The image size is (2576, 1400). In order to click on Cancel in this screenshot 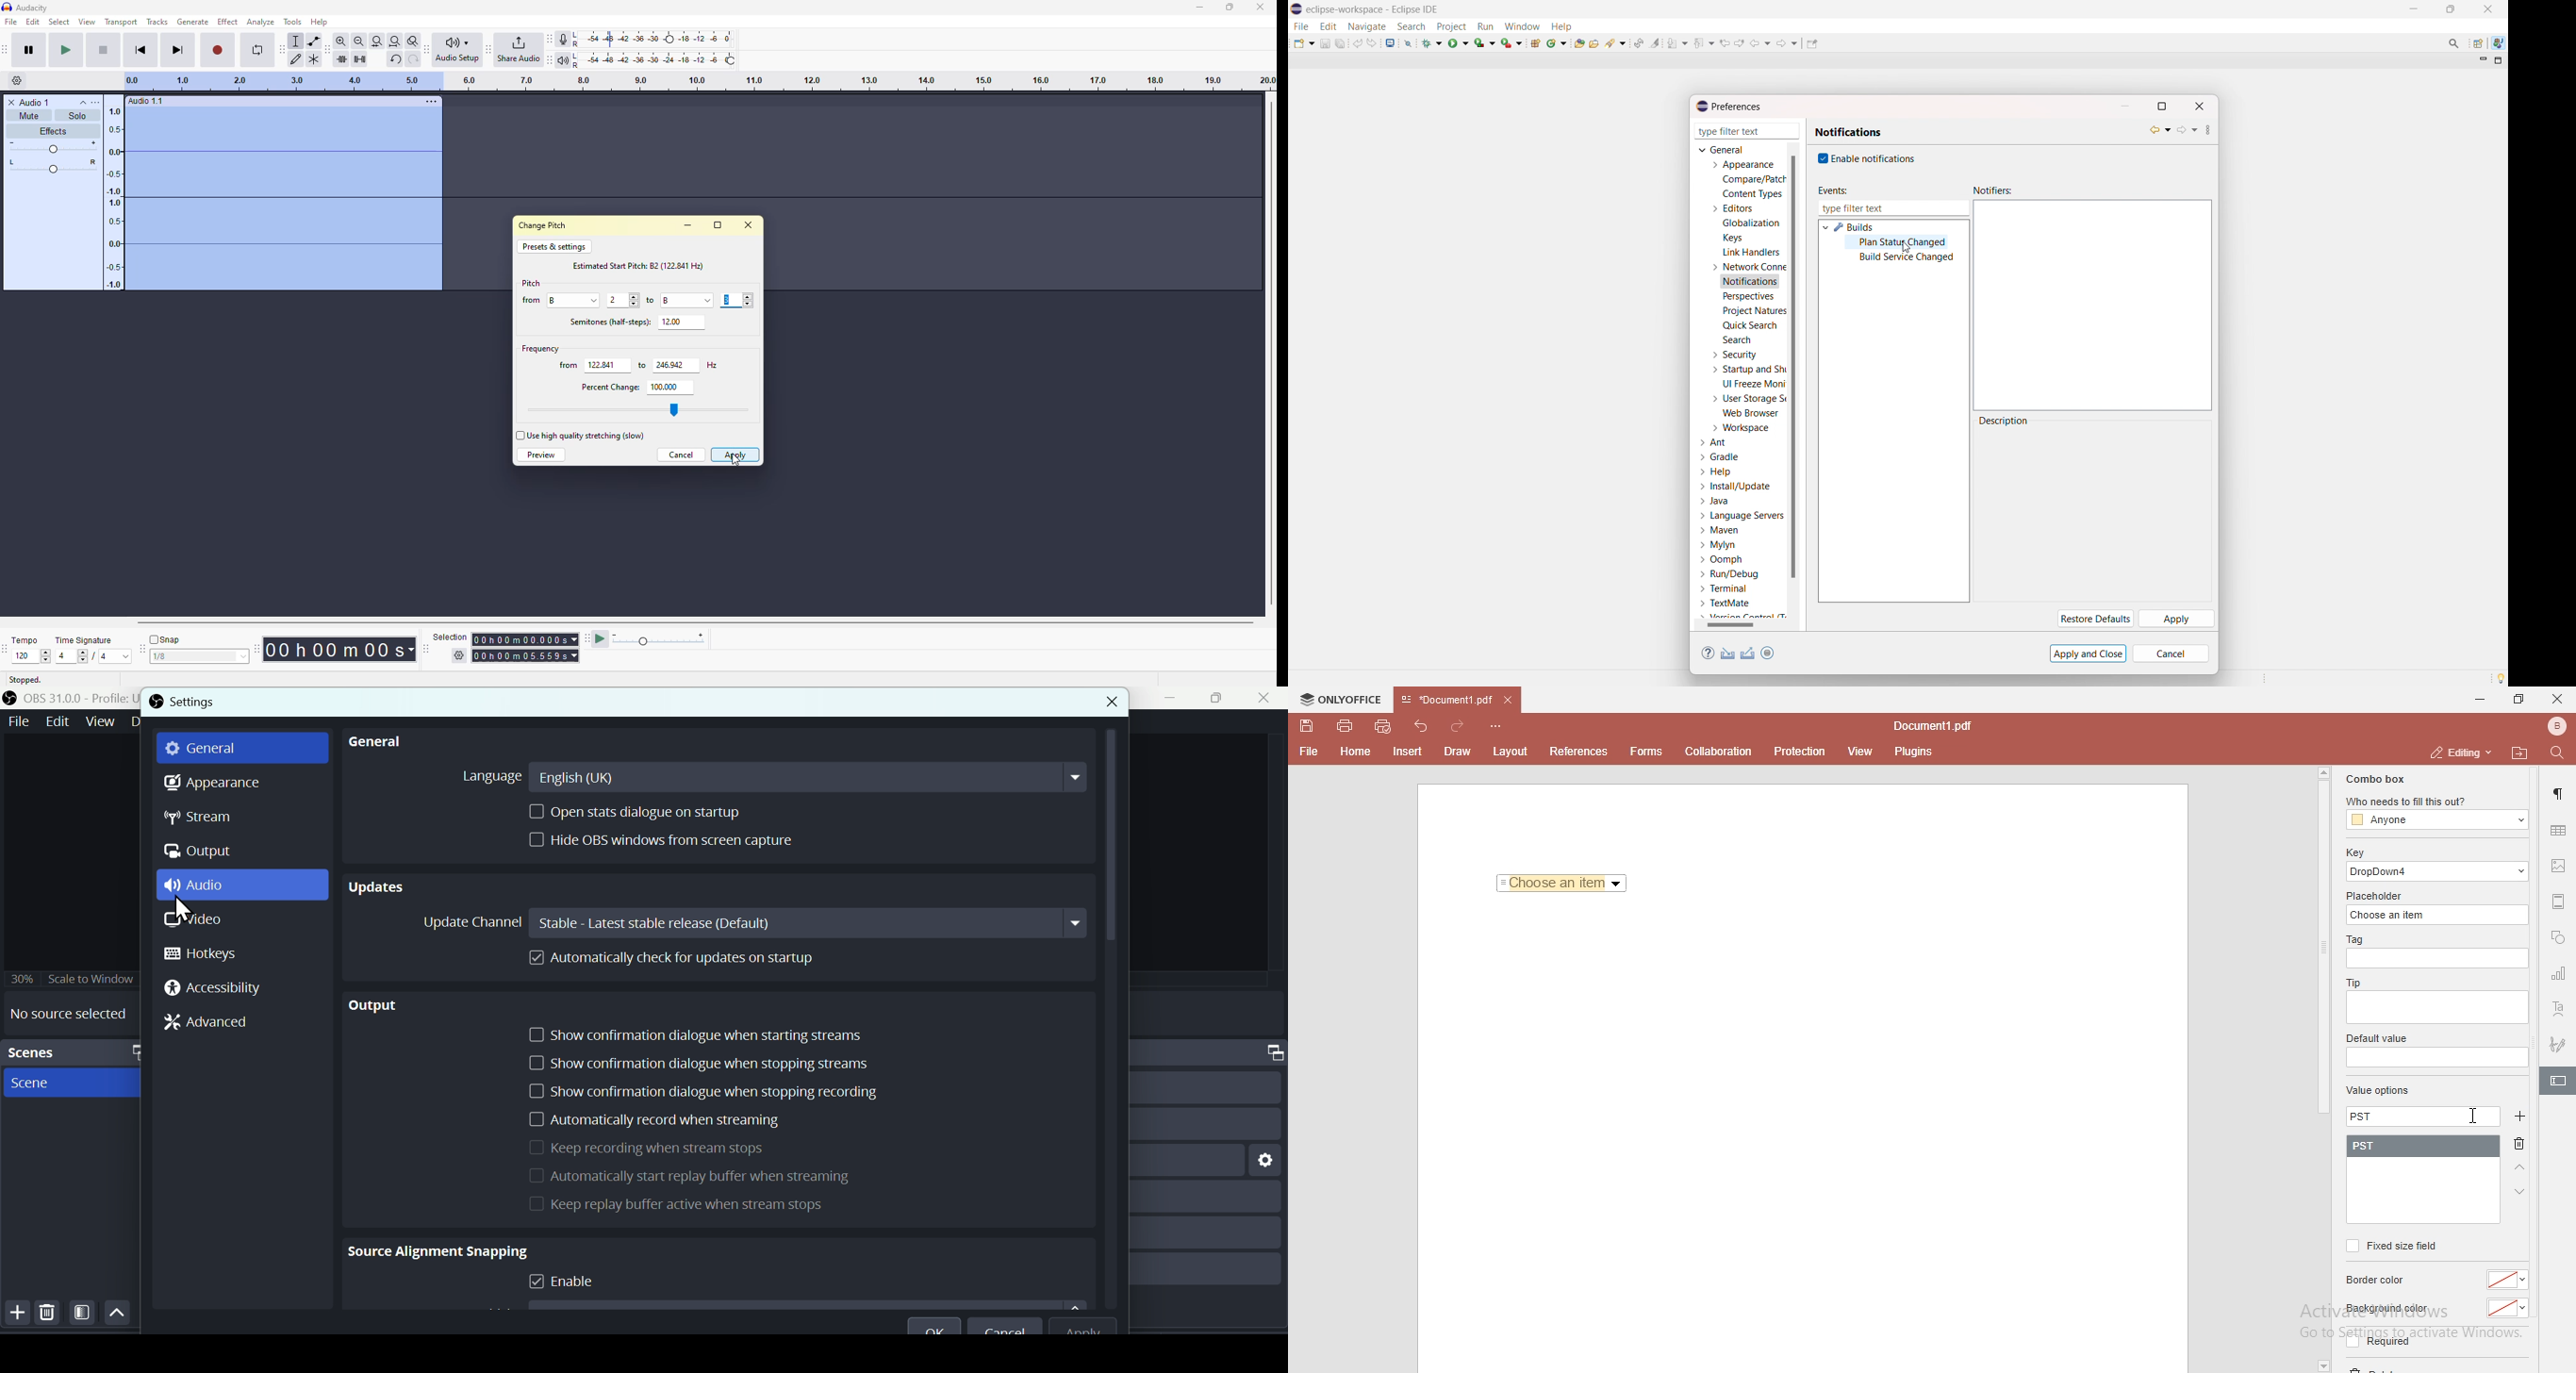, I will do `click(1012, 1323)`.